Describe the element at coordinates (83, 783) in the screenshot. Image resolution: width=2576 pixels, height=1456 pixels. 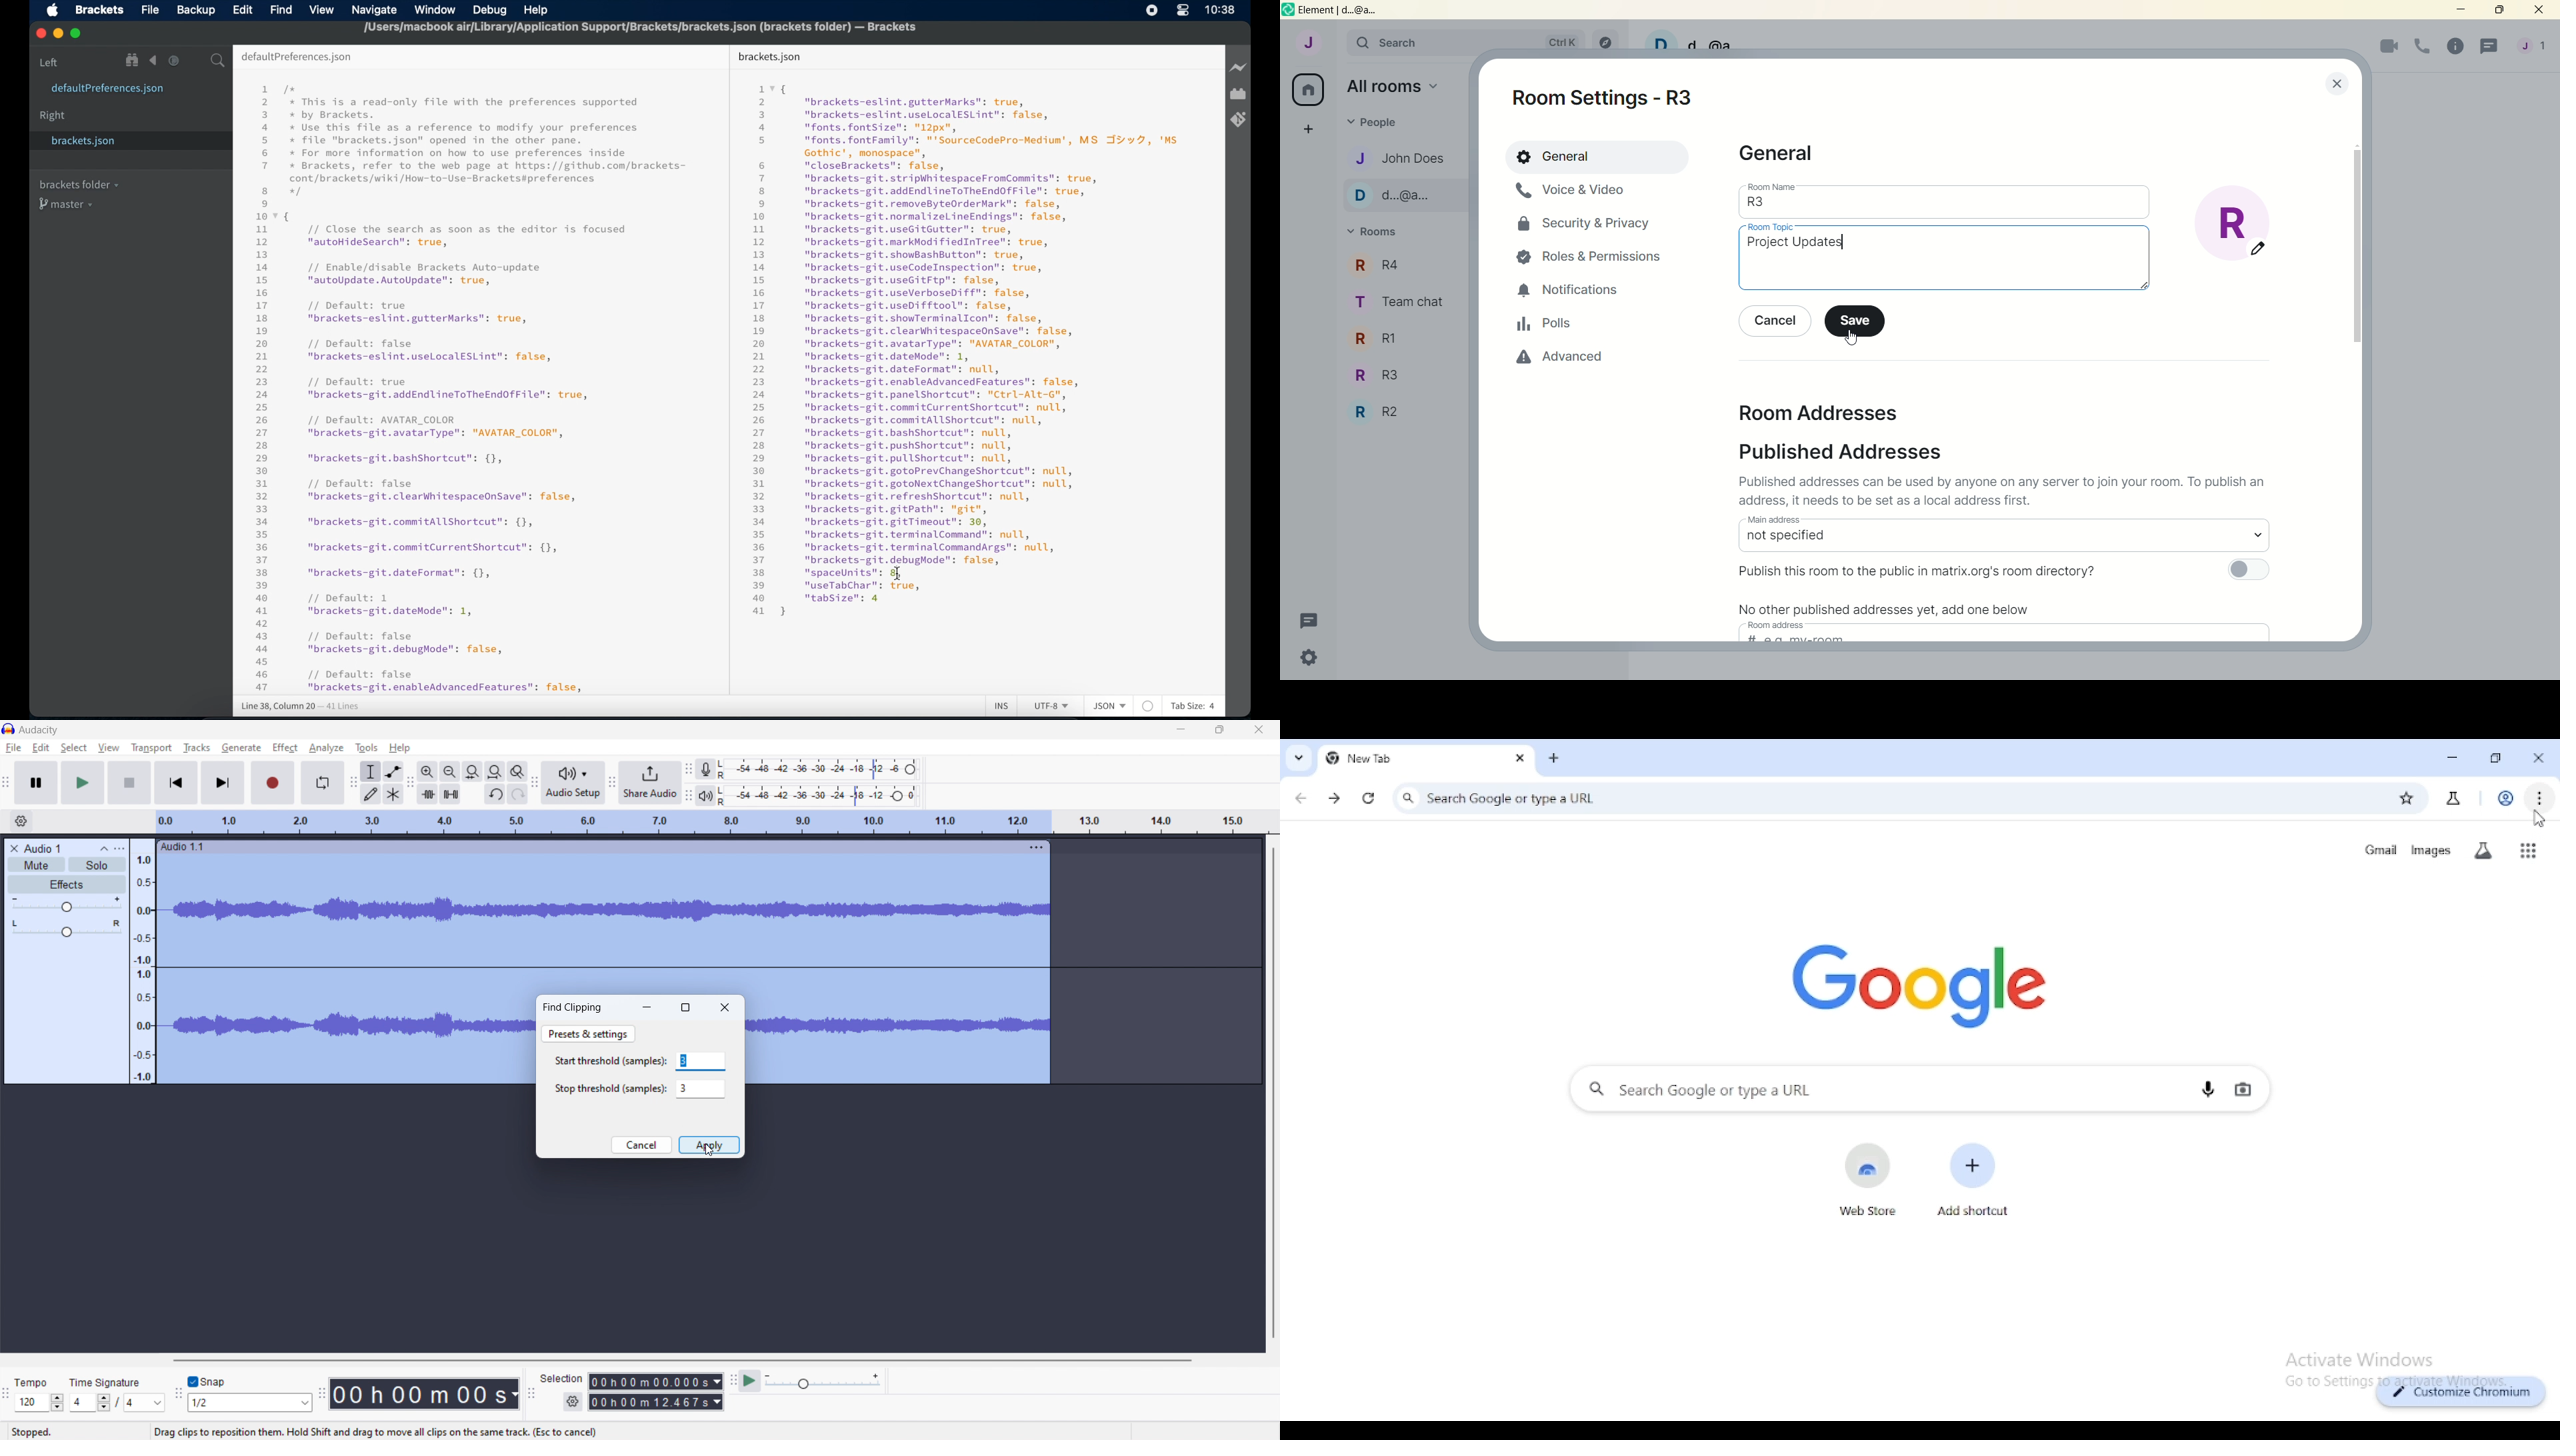
I see `play` at that location.